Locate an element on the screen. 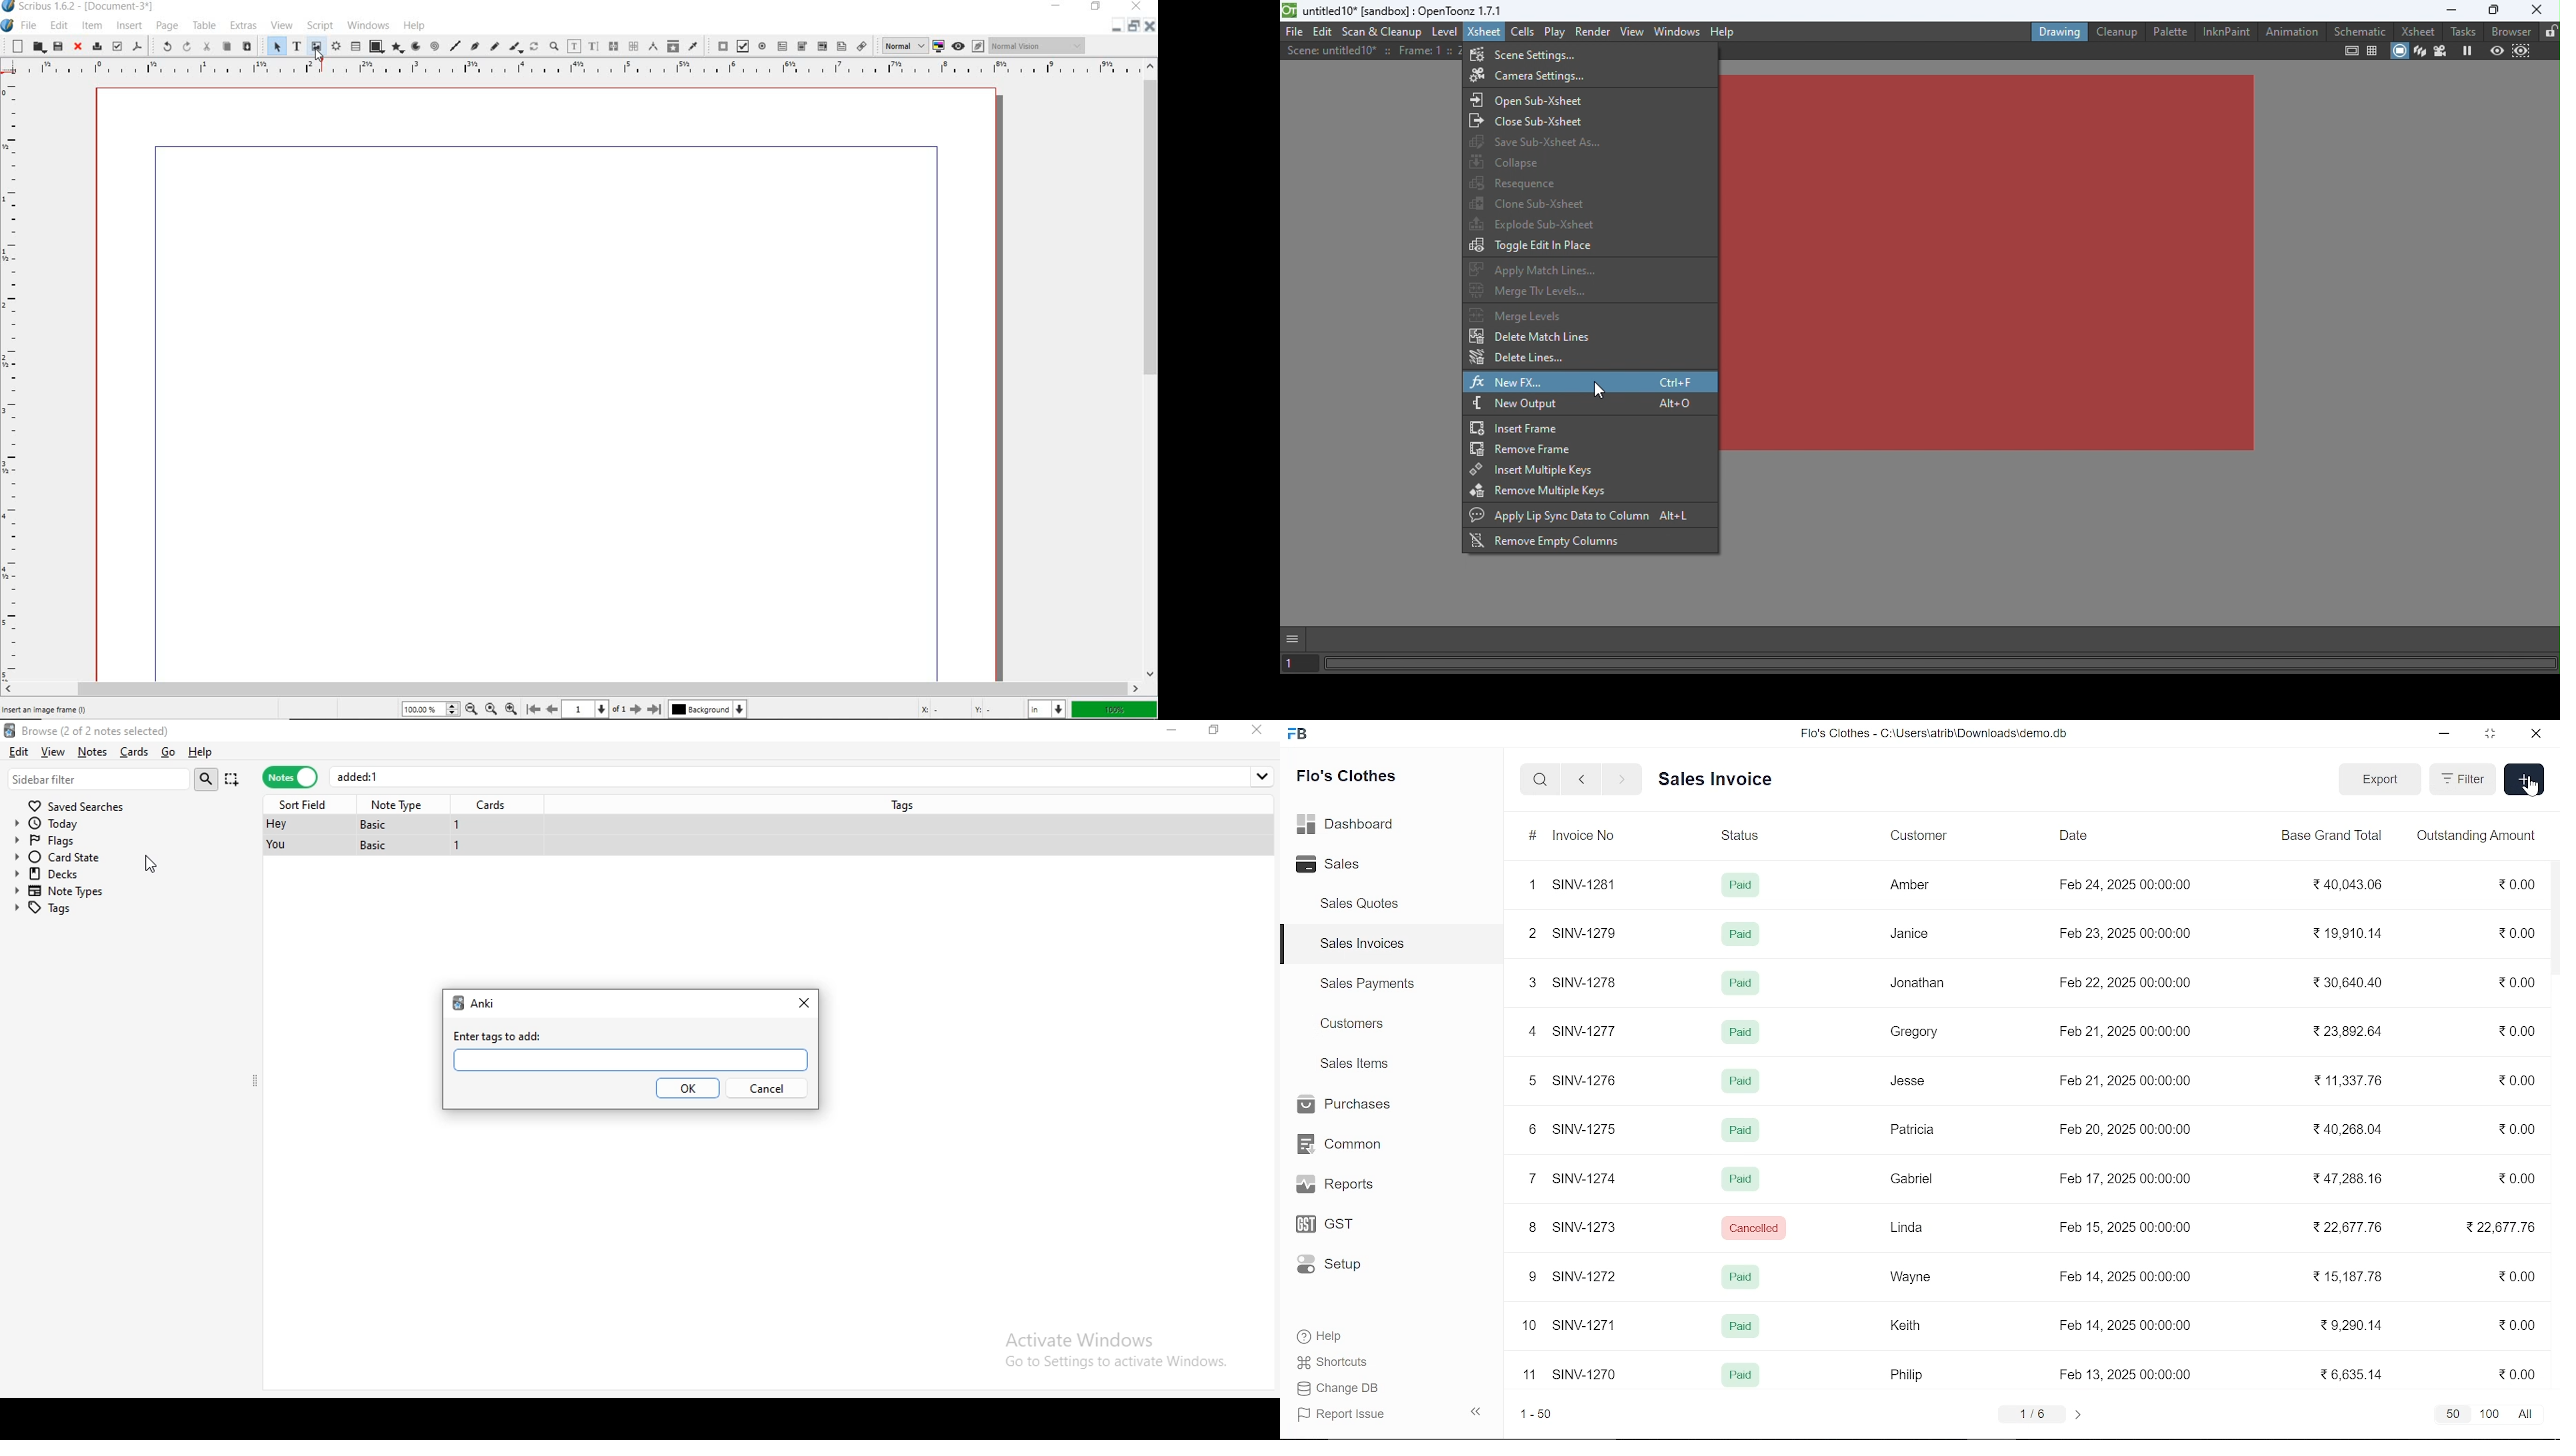  Schematic is located at coordinates (2360, 31).